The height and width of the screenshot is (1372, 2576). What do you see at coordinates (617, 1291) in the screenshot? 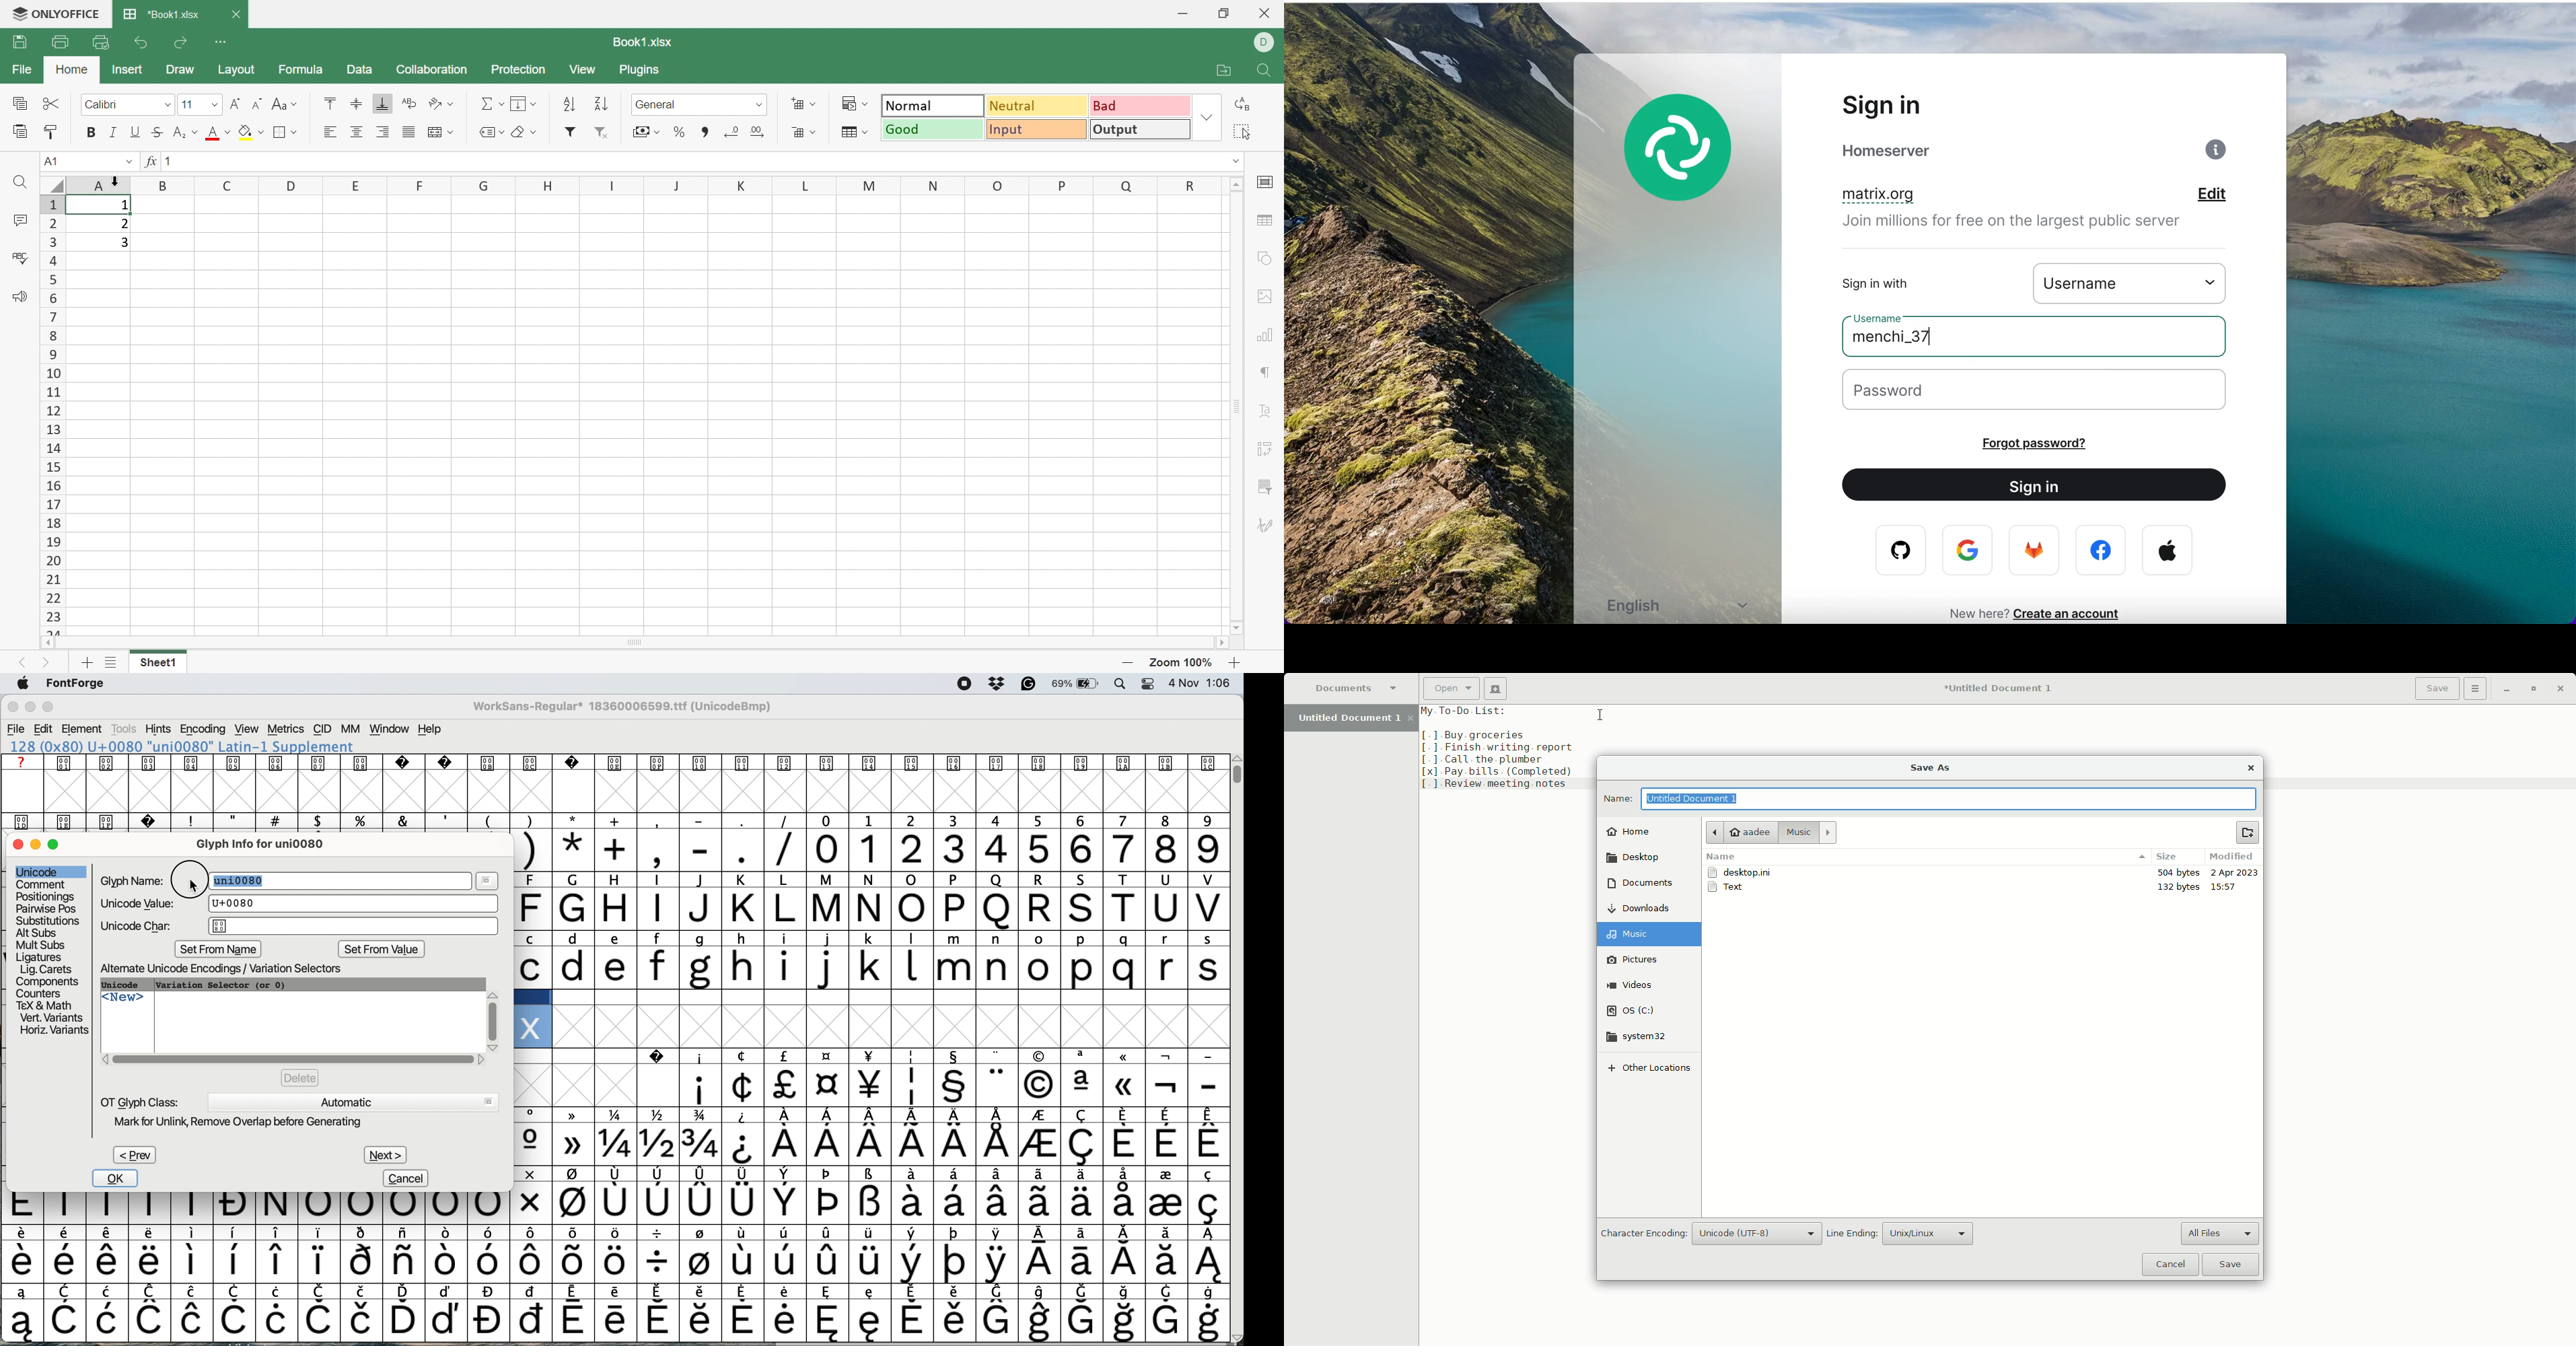
I see `special characters` at bounding box center [617, 1291].